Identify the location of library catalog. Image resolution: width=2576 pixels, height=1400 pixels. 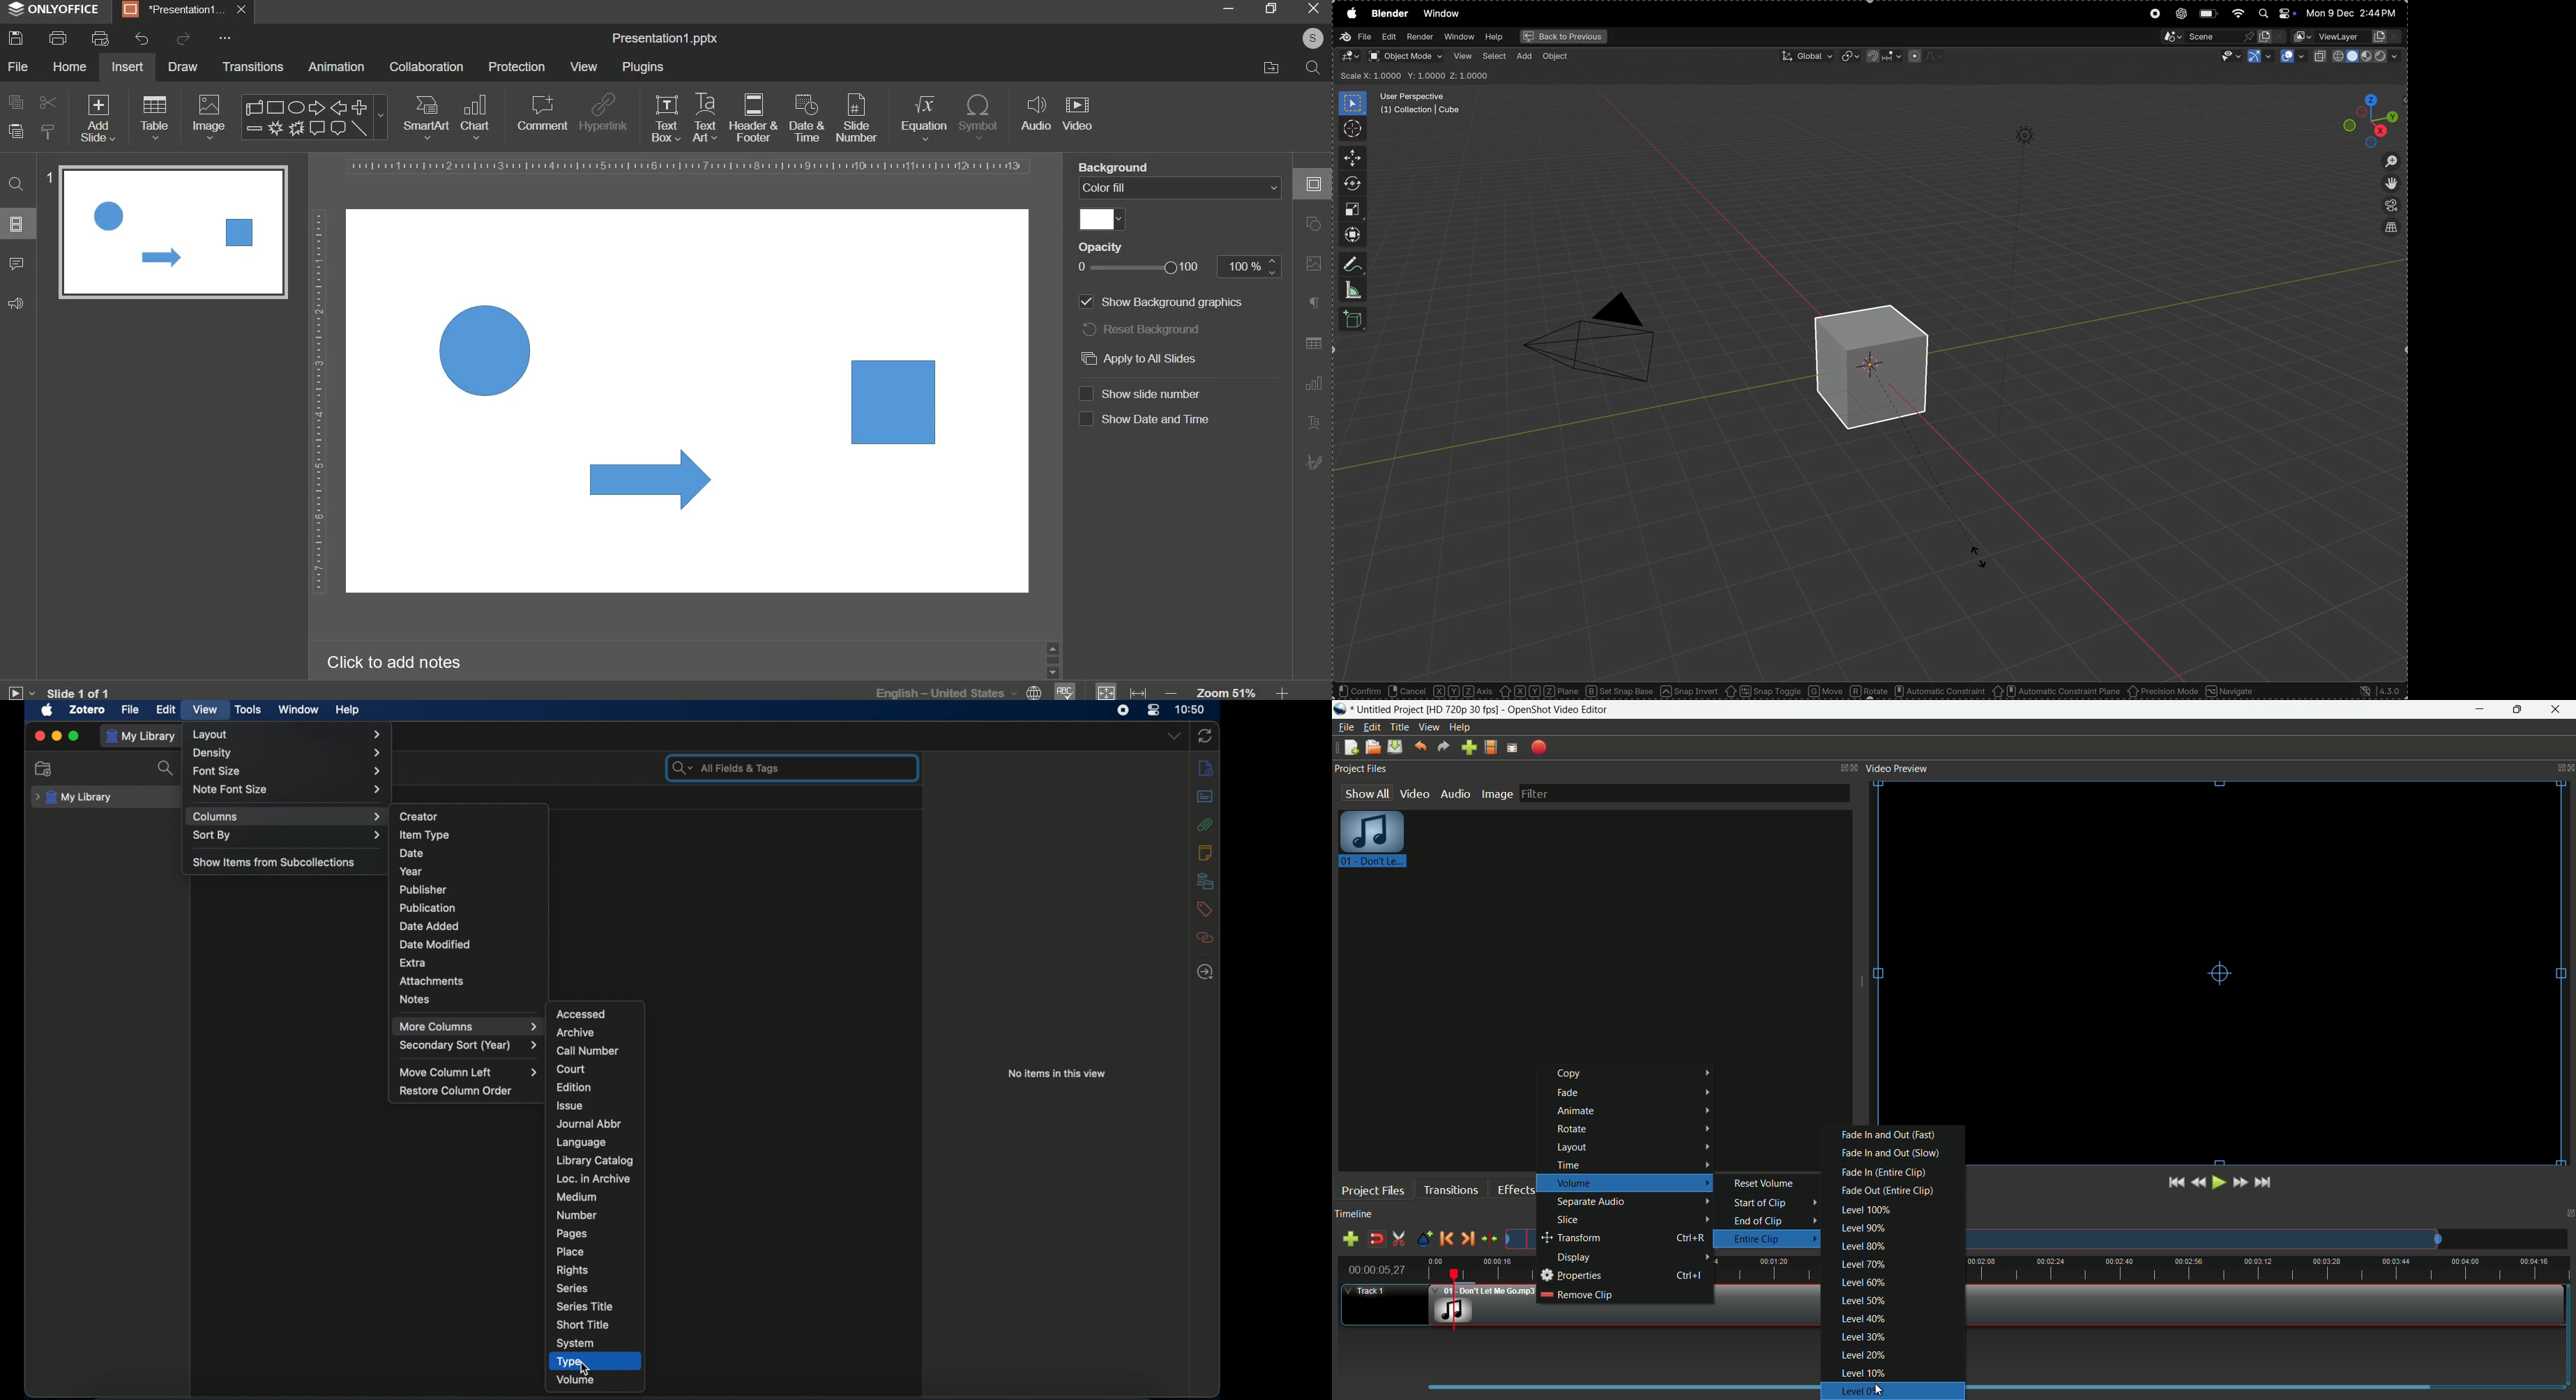
(595, 1161).